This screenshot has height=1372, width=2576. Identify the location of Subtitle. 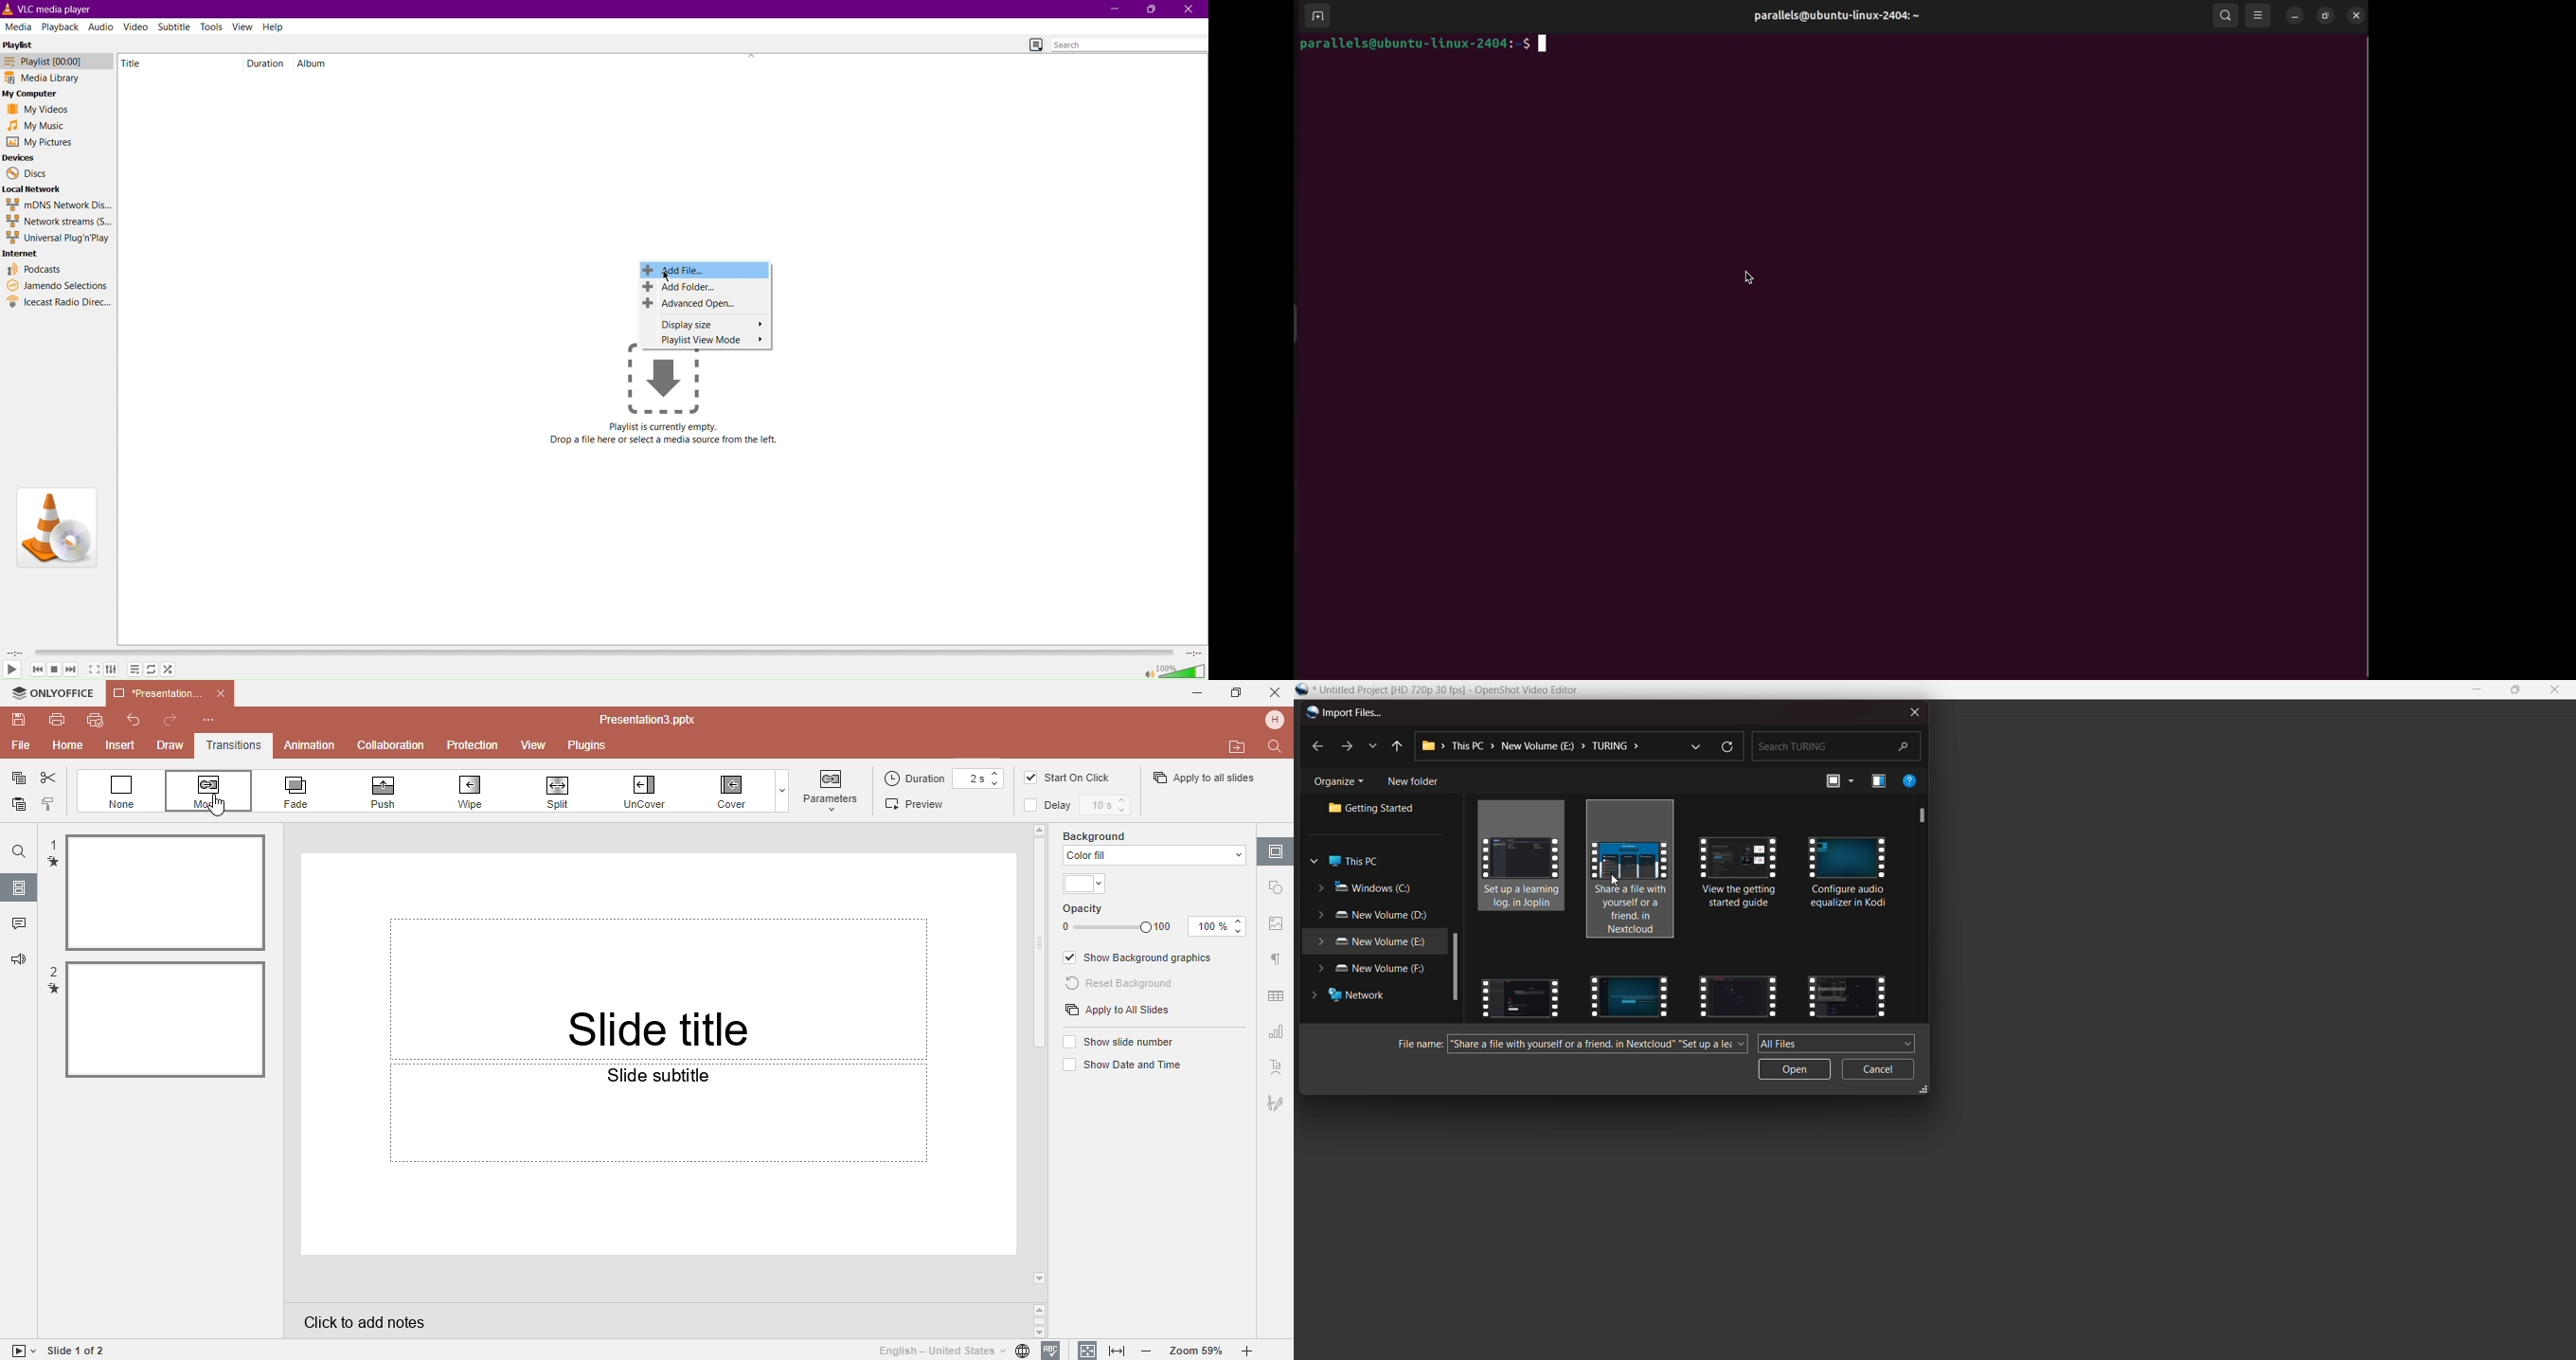
(176, 26).